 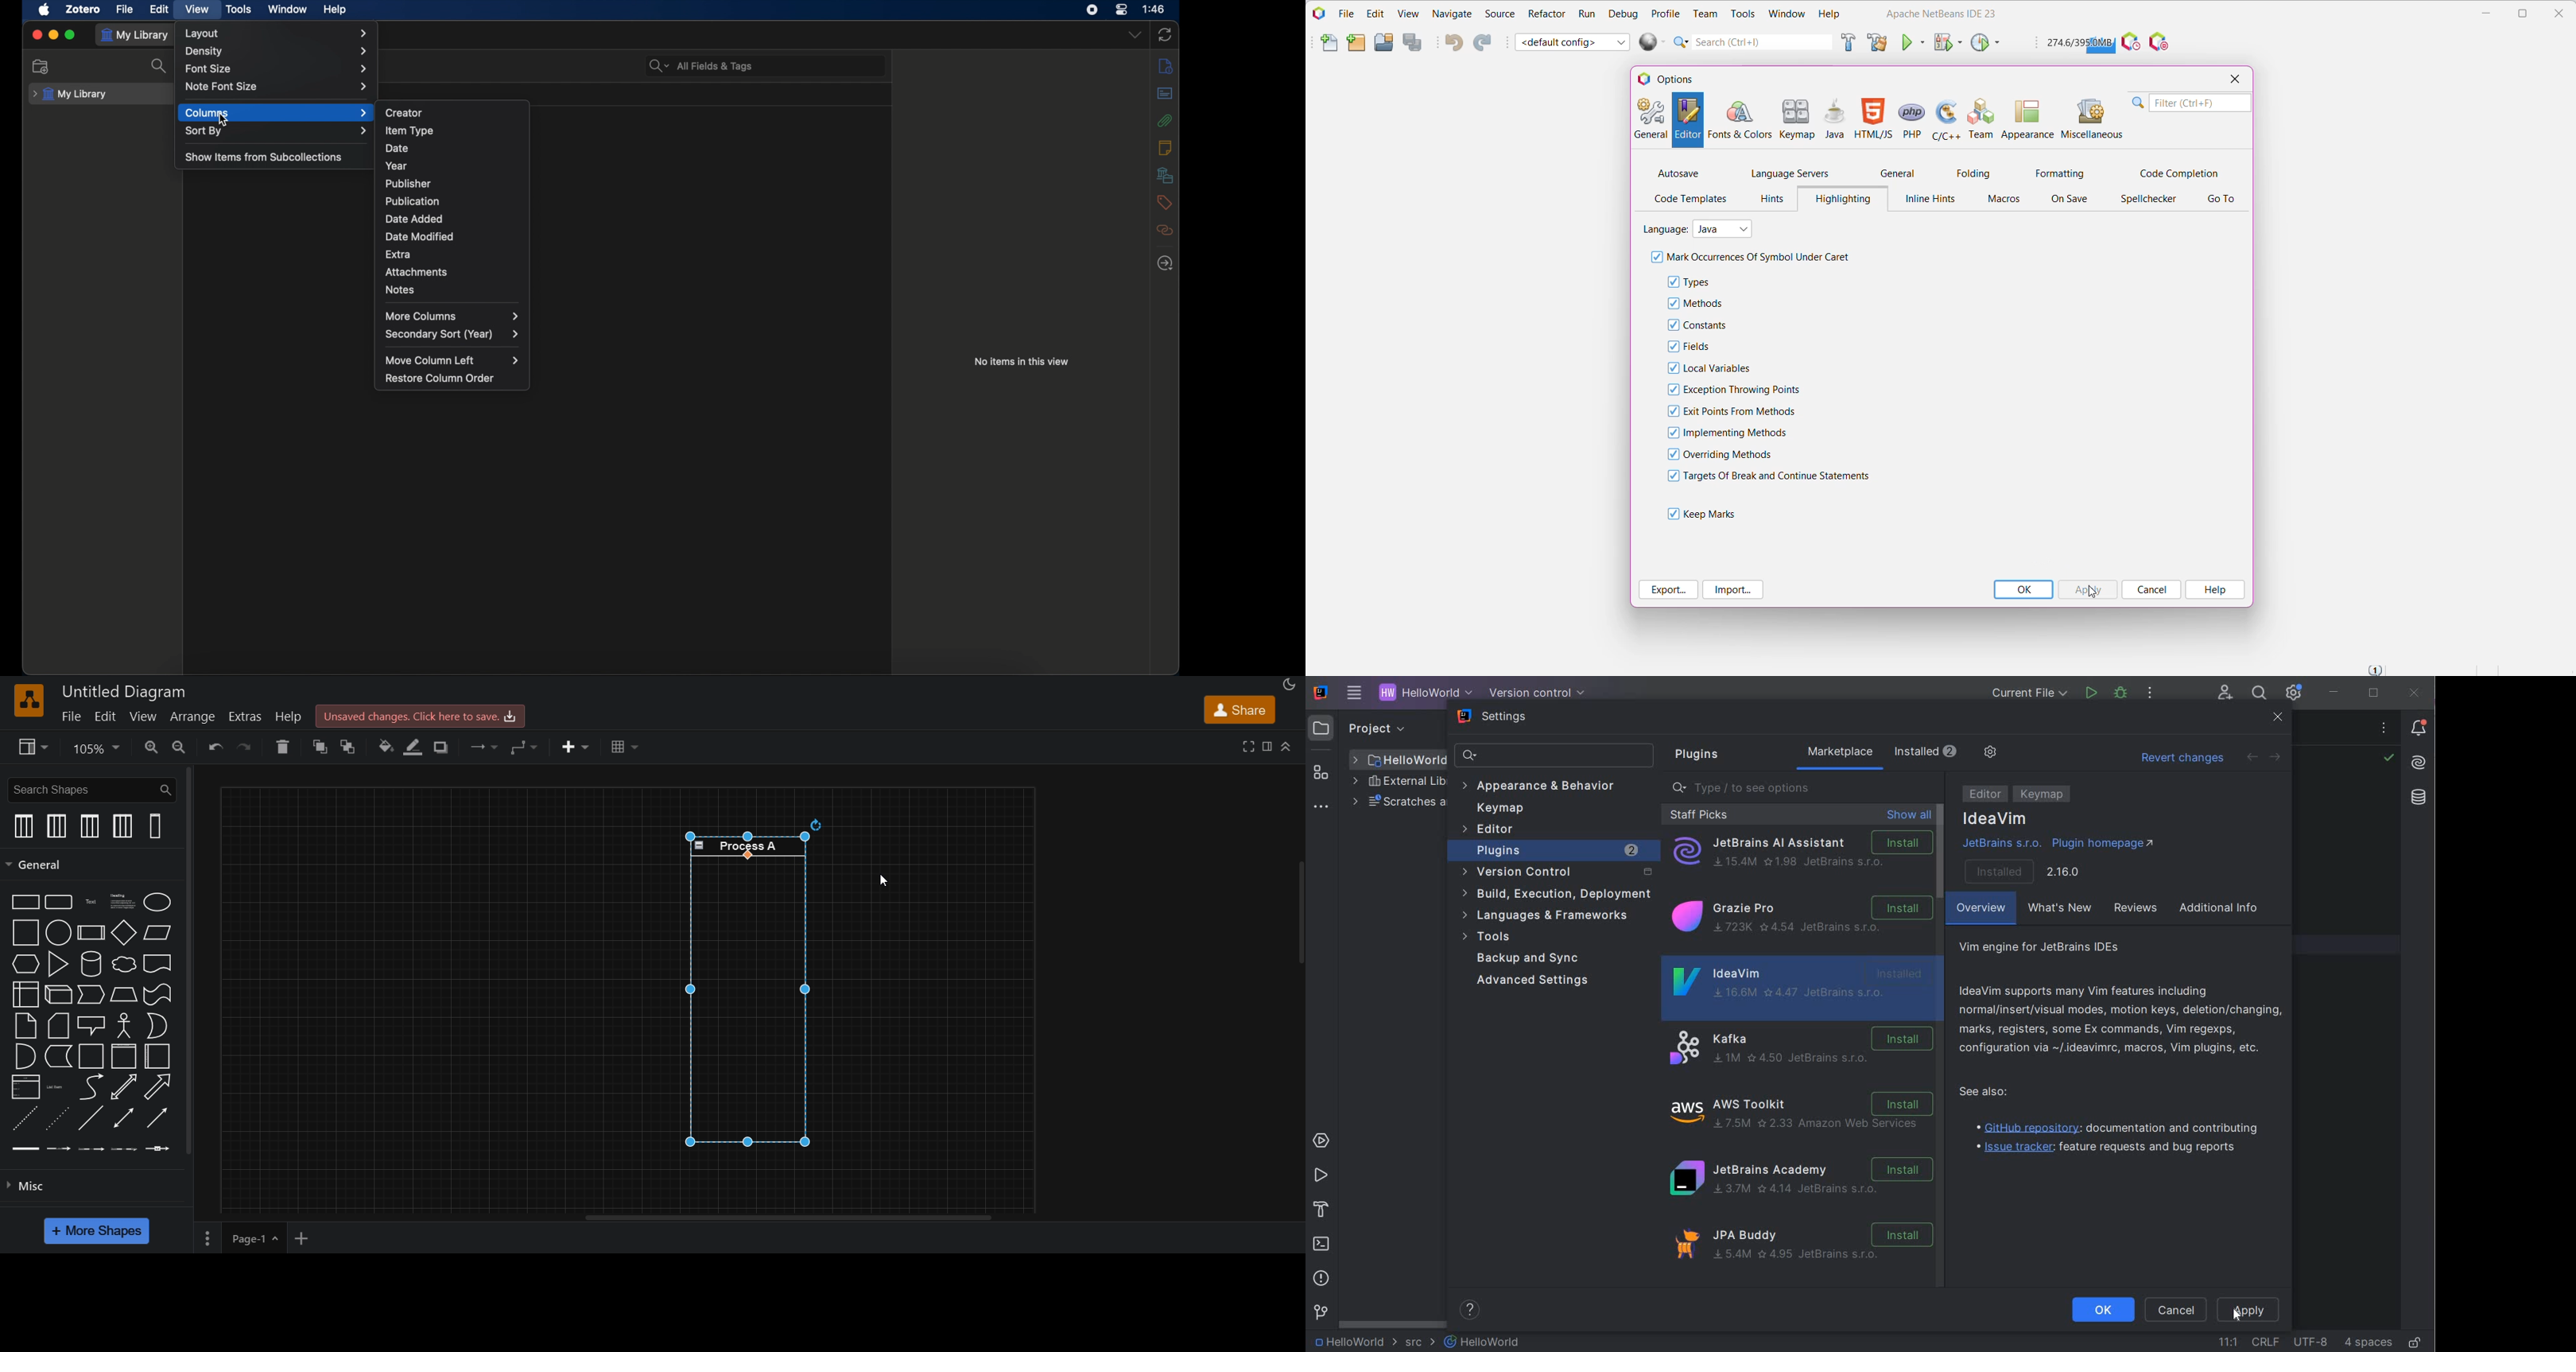 What do you see at coordinates (92, 1149) in the screenshot?
I see `connector with 2 labels` at bounding box center [92, 1149].